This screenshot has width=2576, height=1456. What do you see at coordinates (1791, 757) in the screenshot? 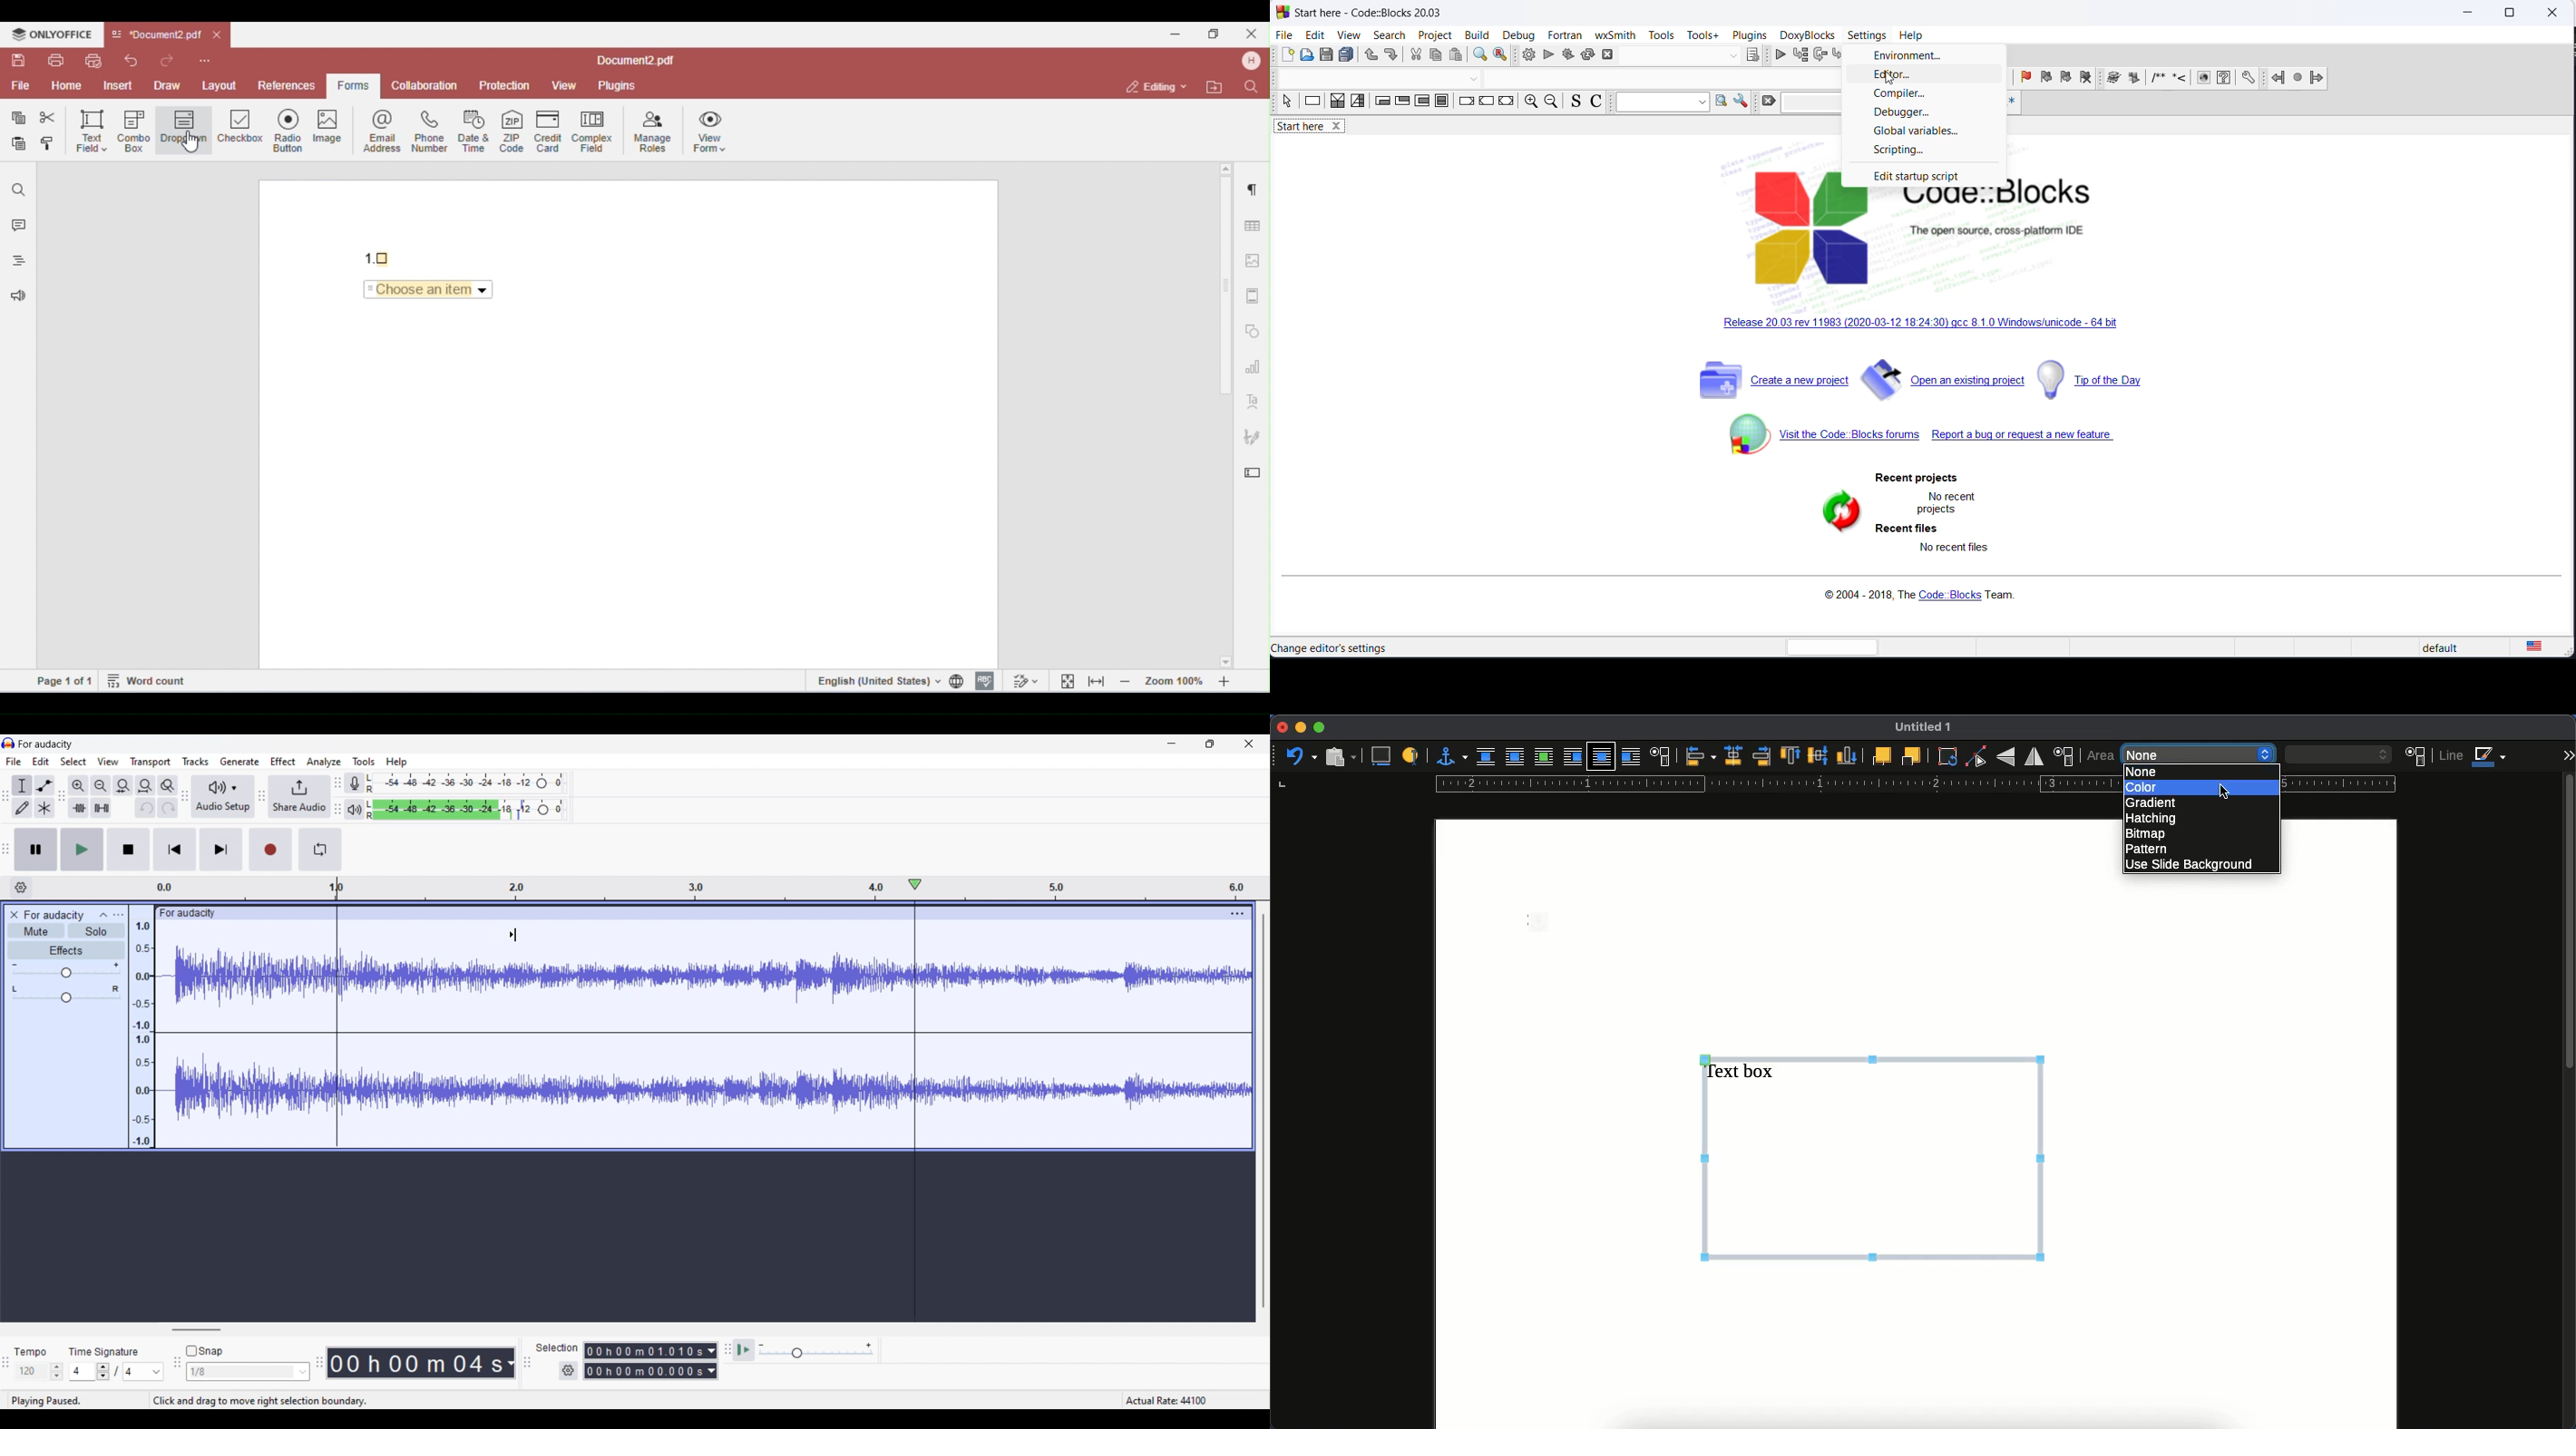
I see `top` at bounding box center [1791, 757].